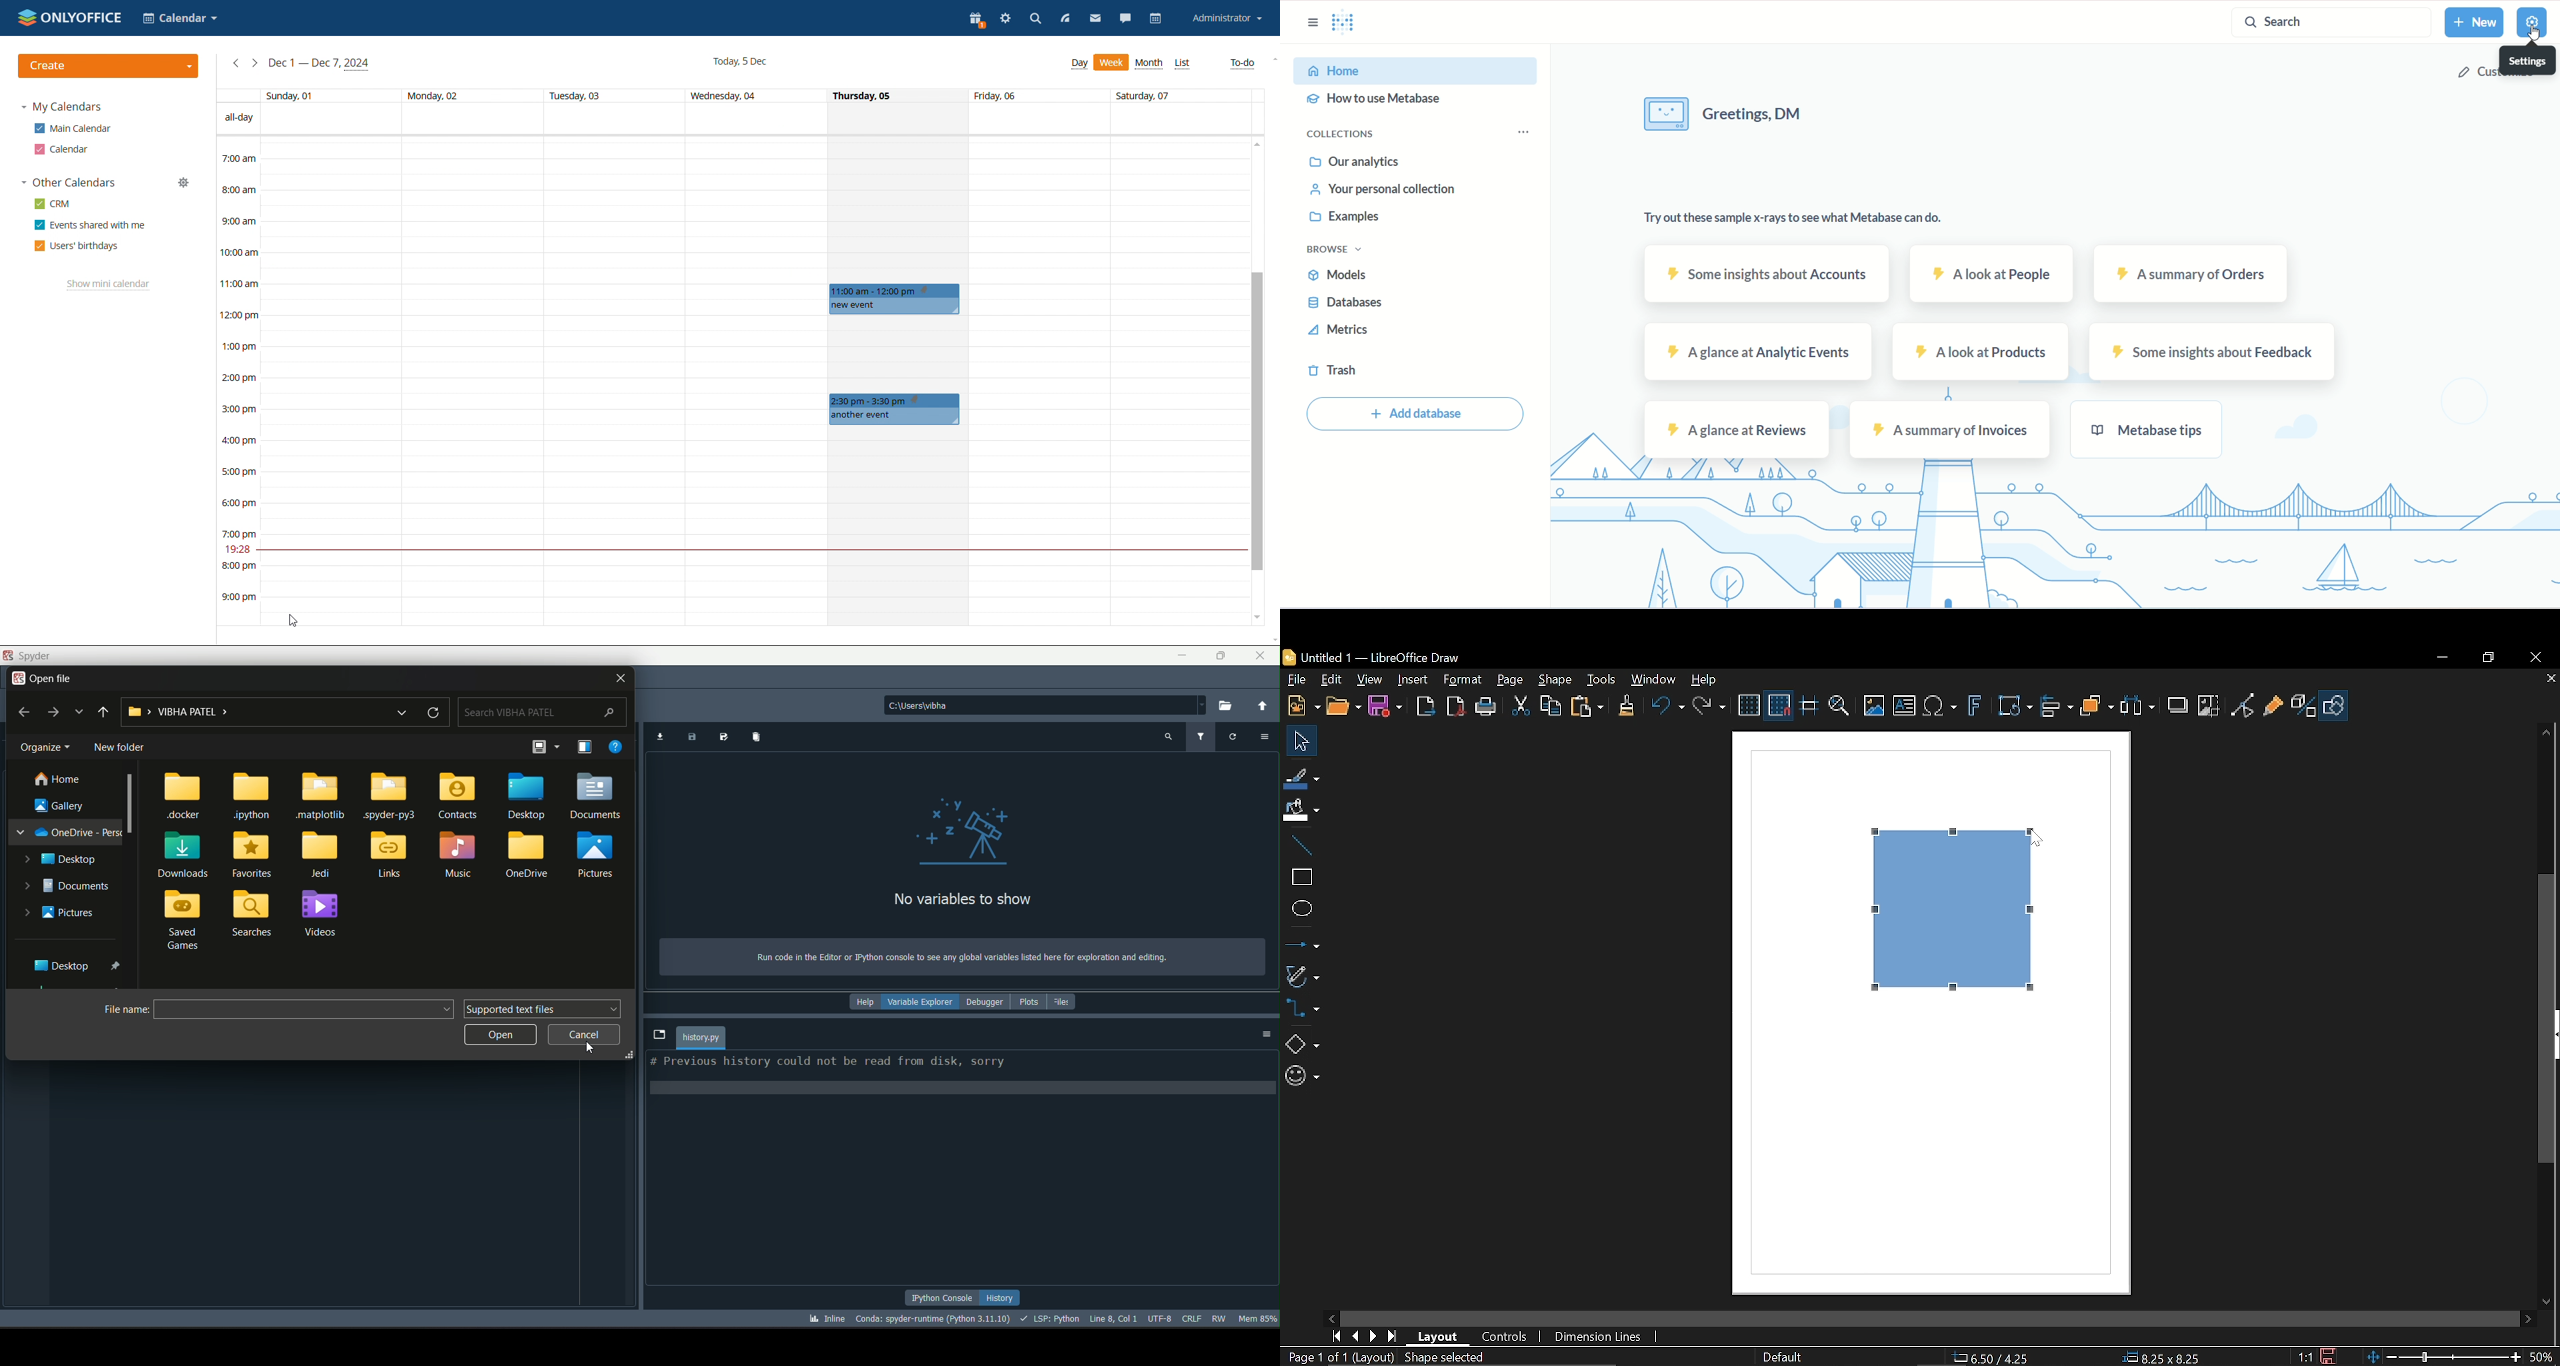 This screenshot has width=2576, height=1372. I want to click on save data as, so click(723, 737).